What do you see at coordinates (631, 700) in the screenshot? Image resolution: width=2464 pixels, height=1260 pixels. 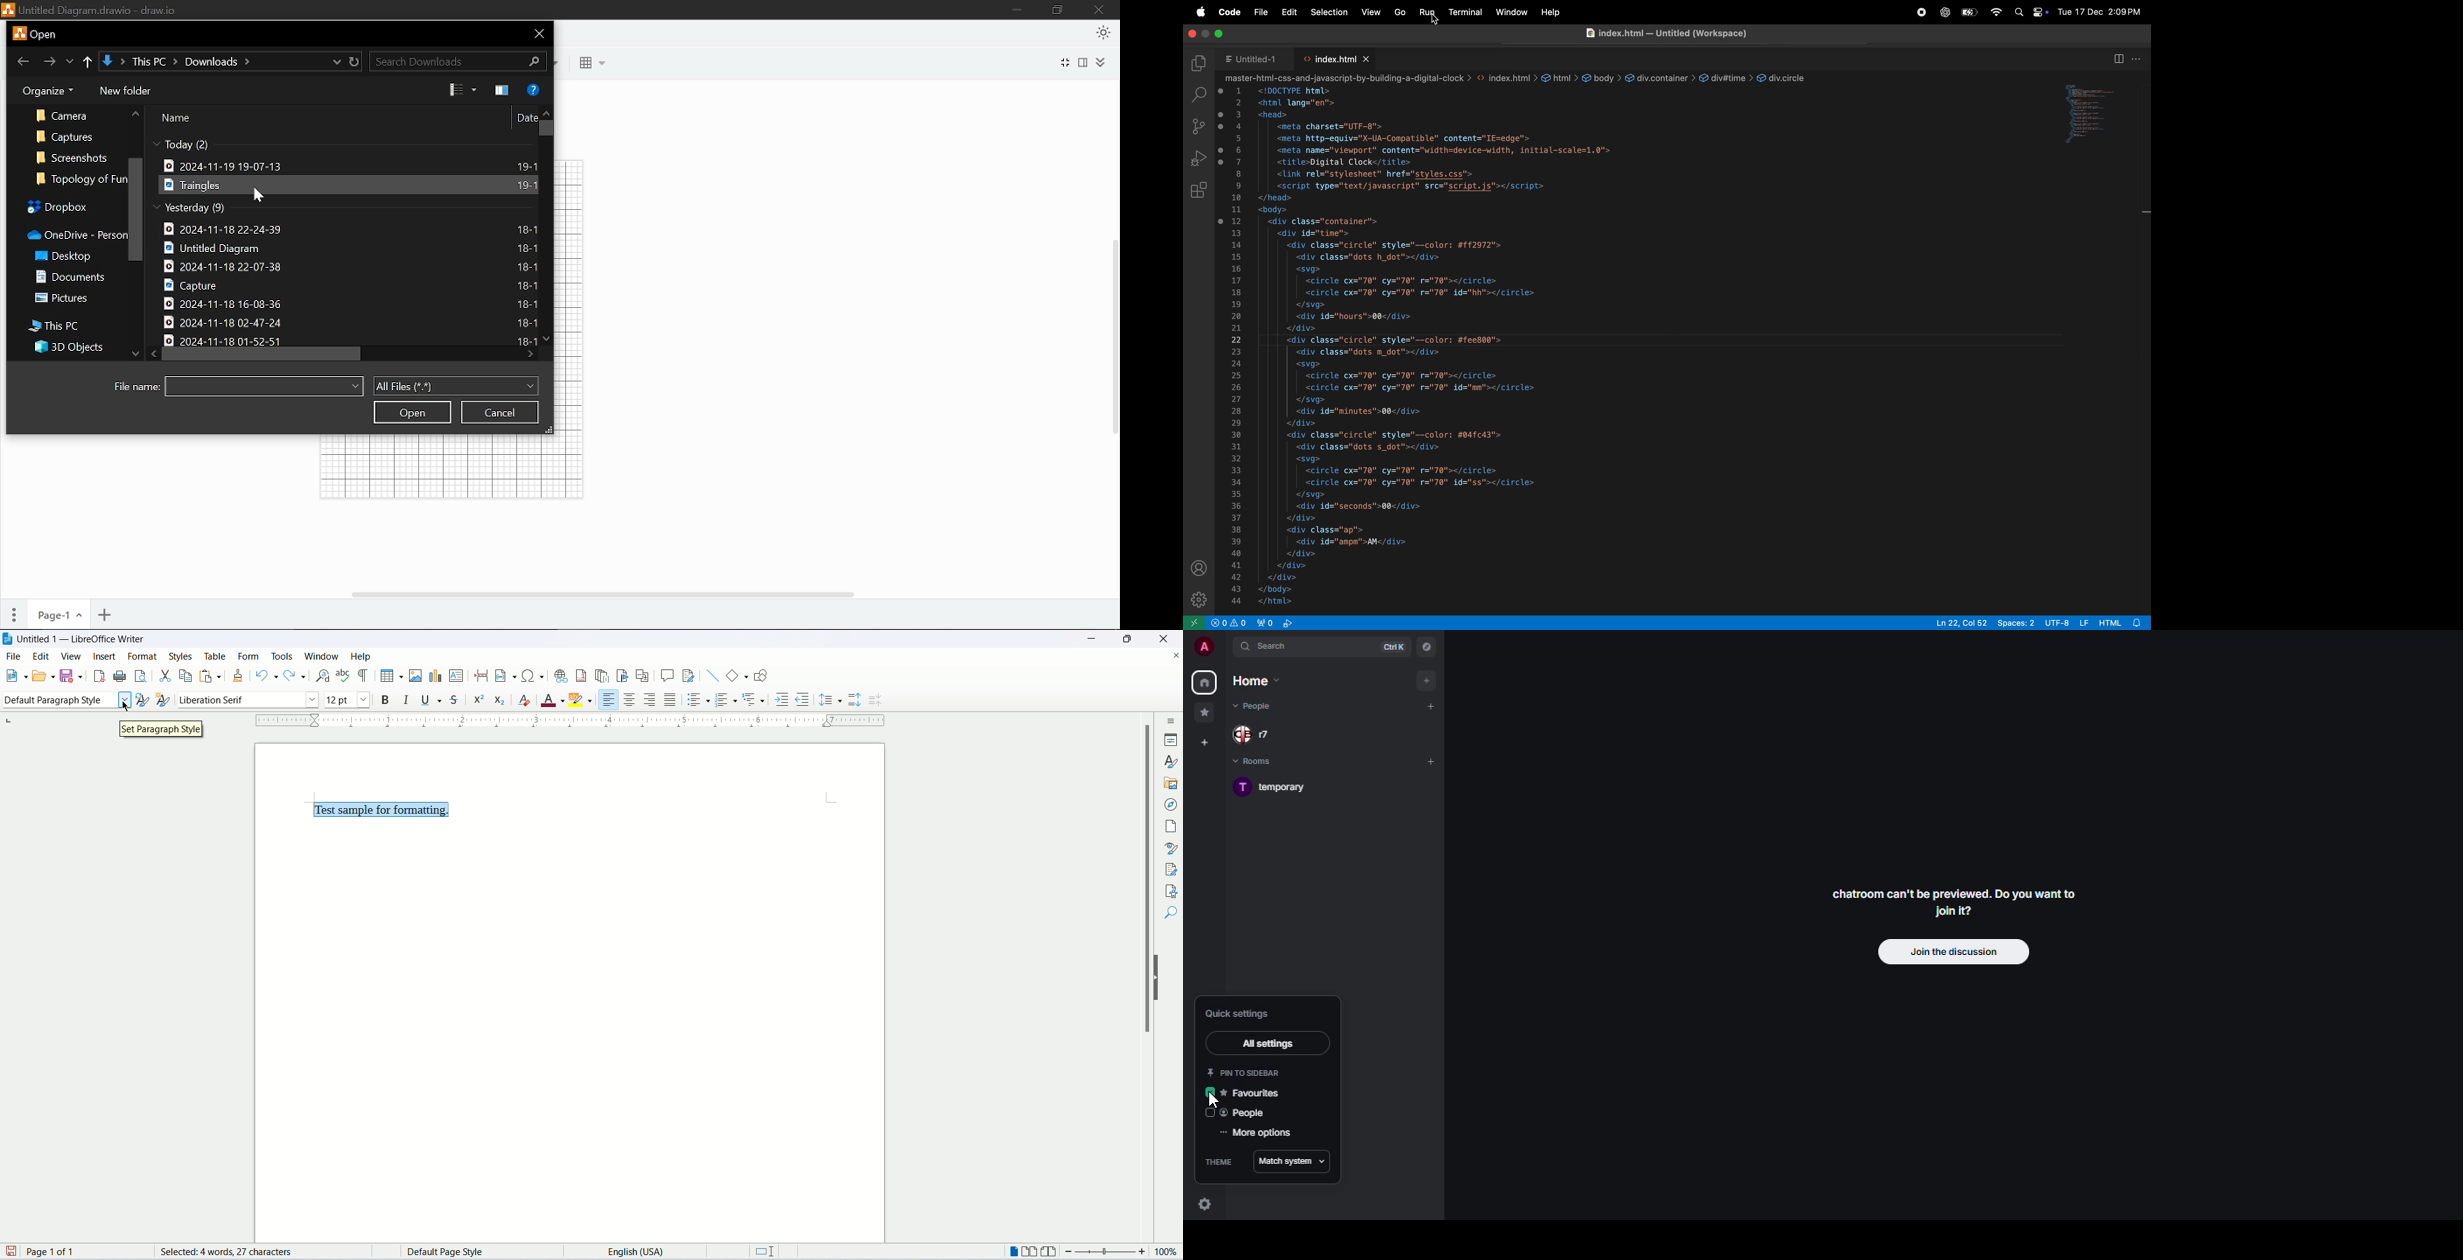 I see `align center` at bounding box center [631, 700].